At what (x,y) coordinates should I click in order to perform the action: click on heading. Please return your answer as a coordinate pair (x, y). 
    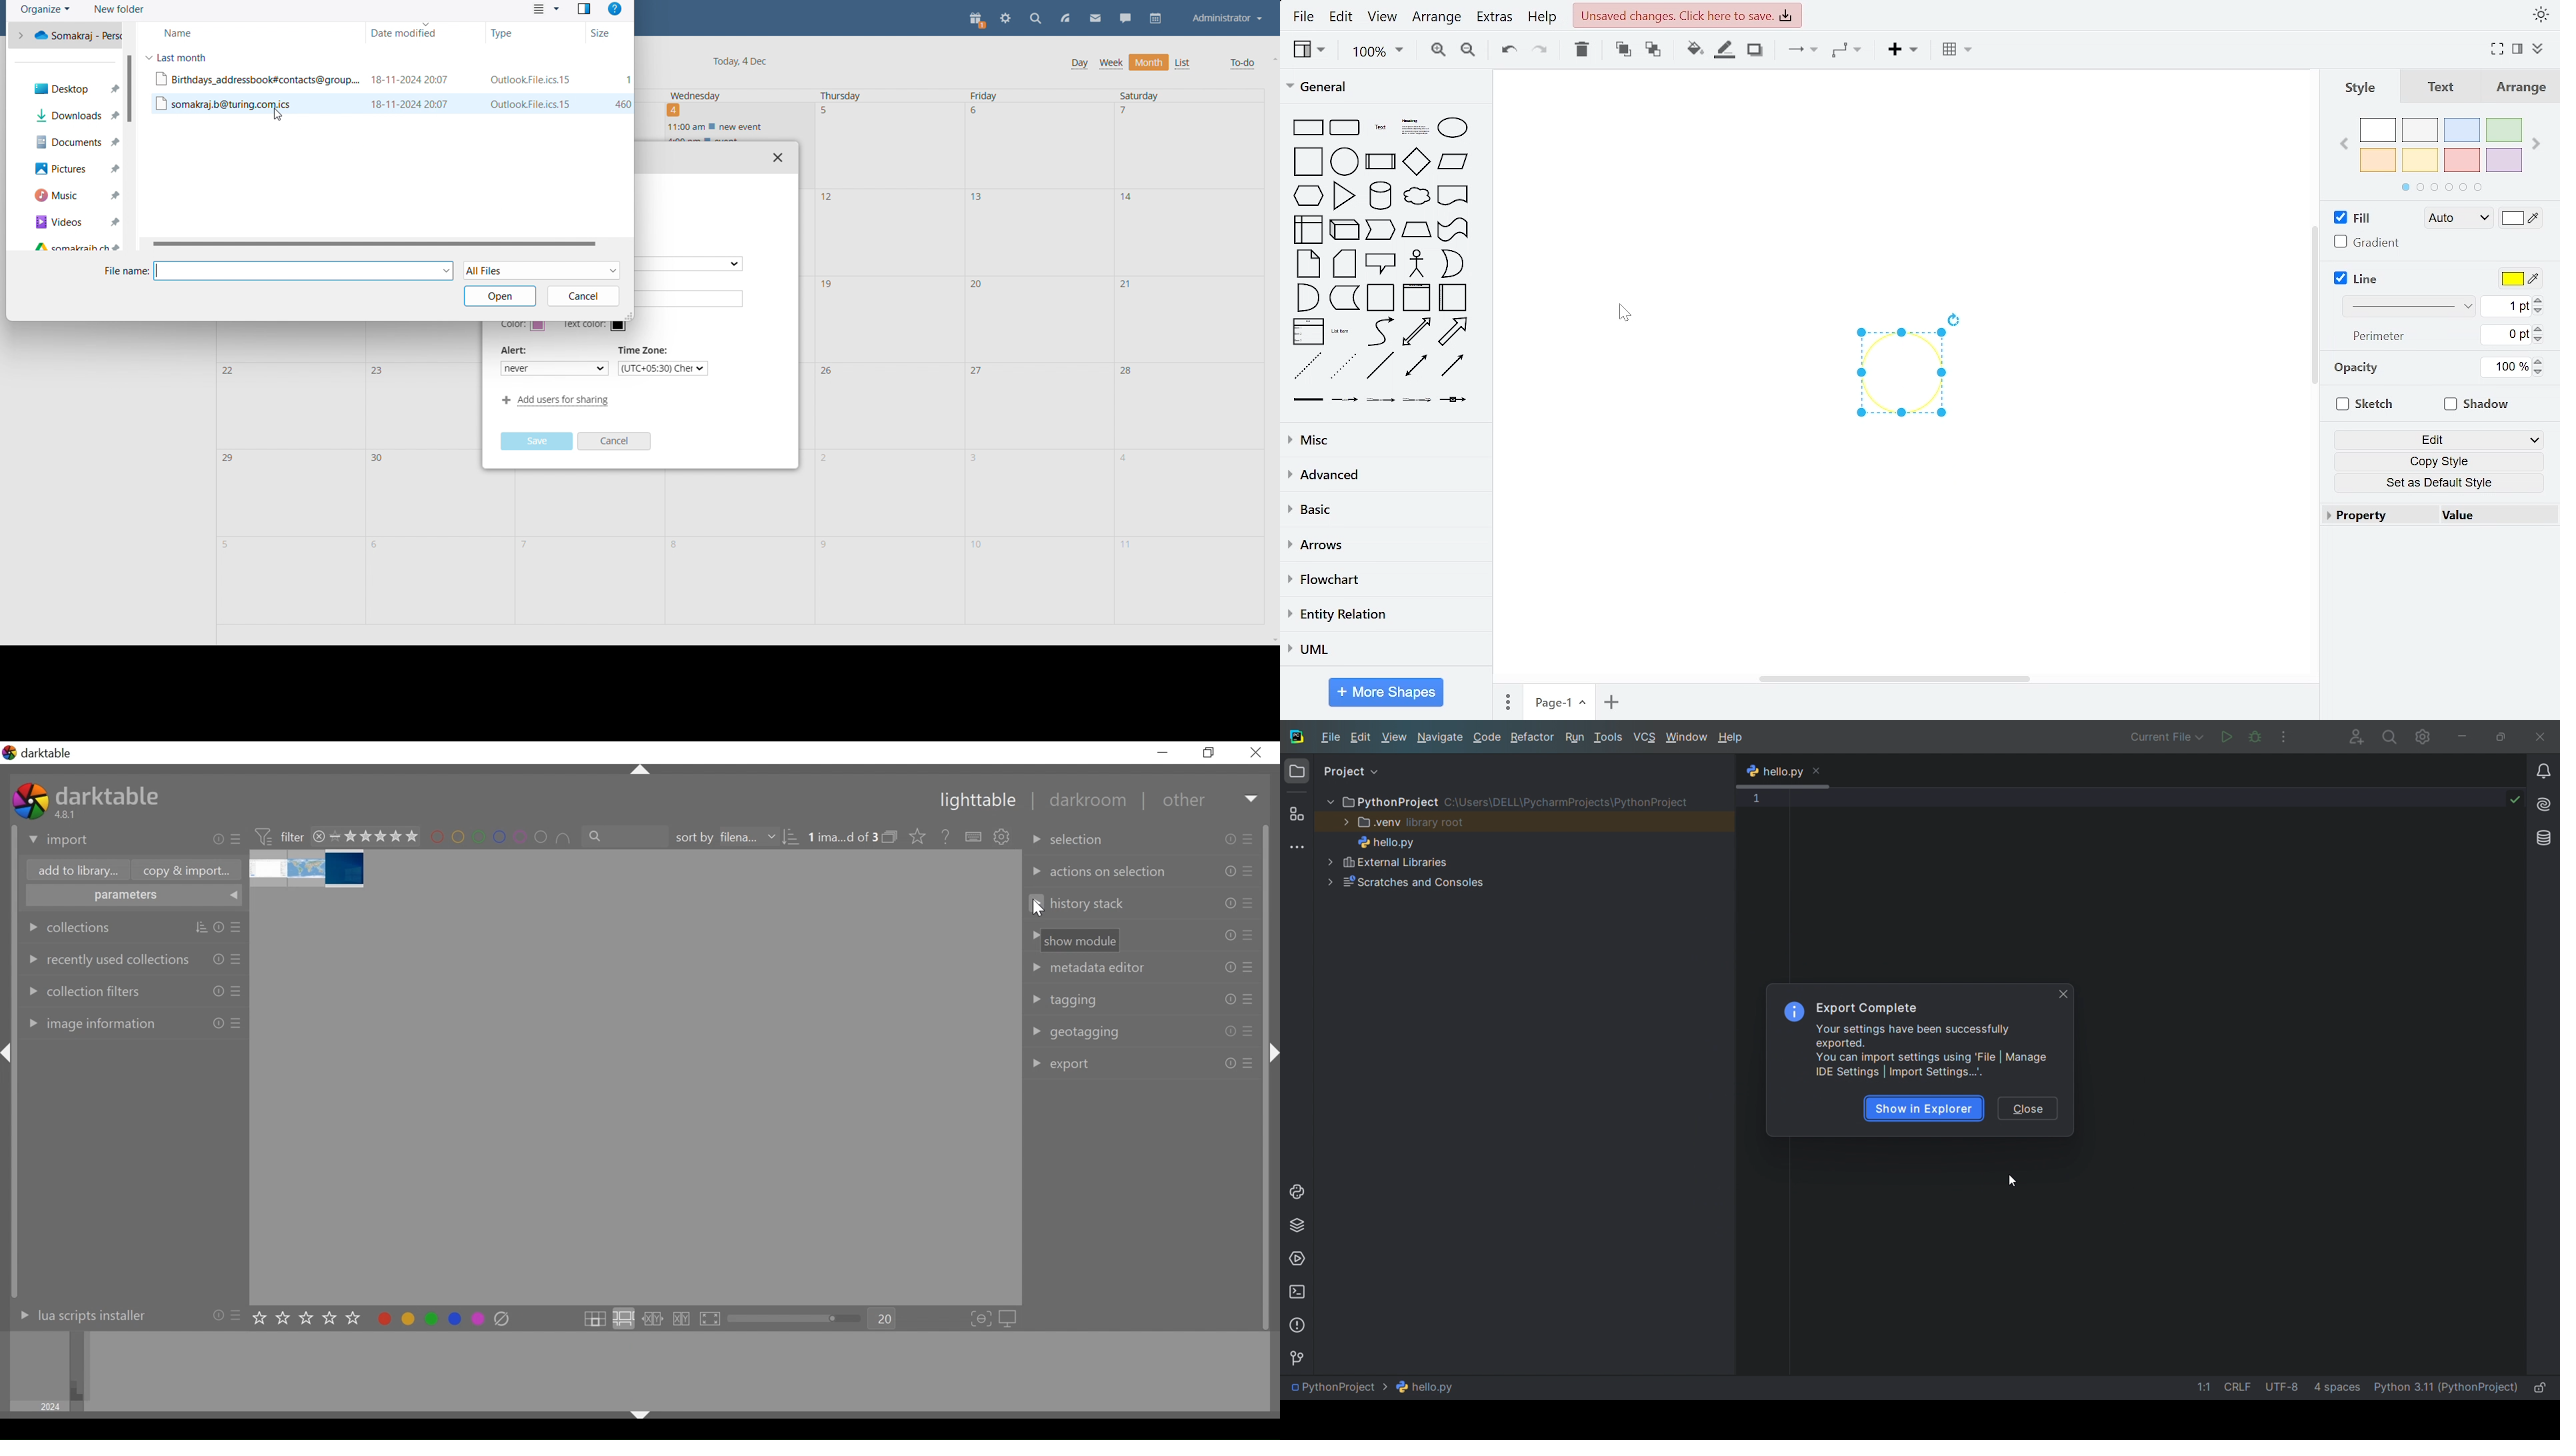
    Looking at the image, I should click on (1414, 127).